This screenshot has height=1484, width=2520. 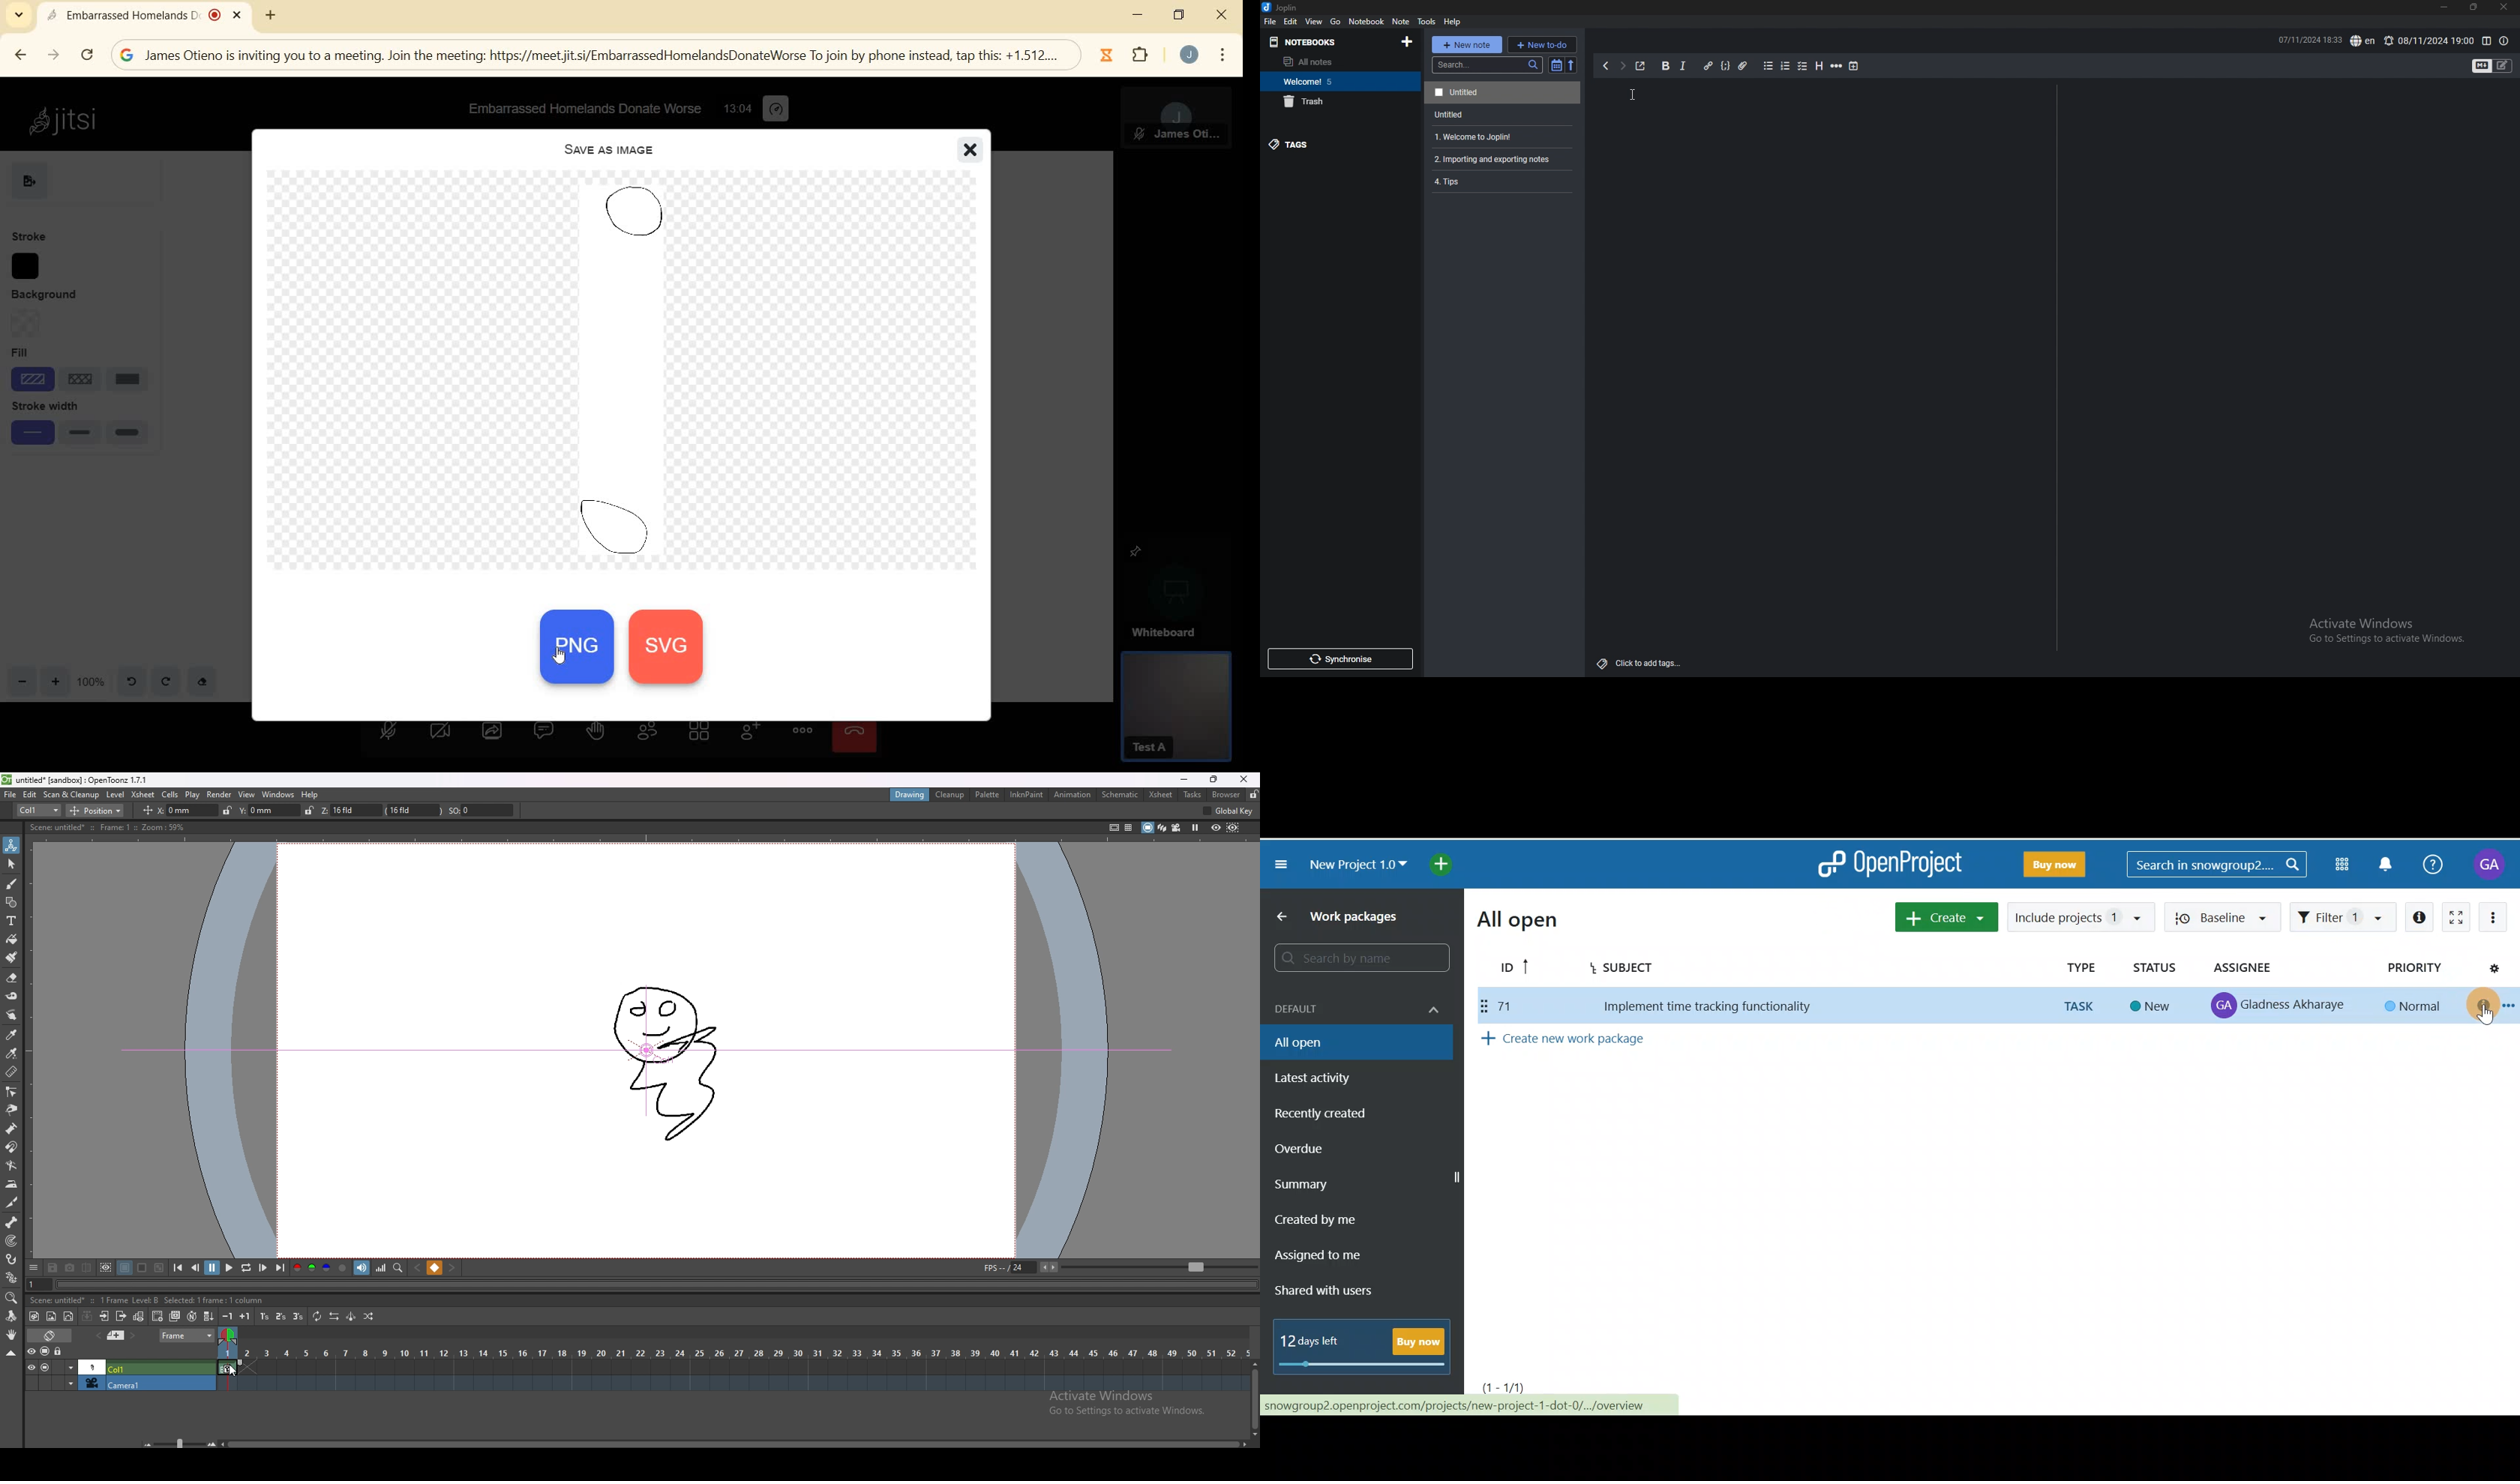 I want to click on synchronize, so click(x=1339, y=659).